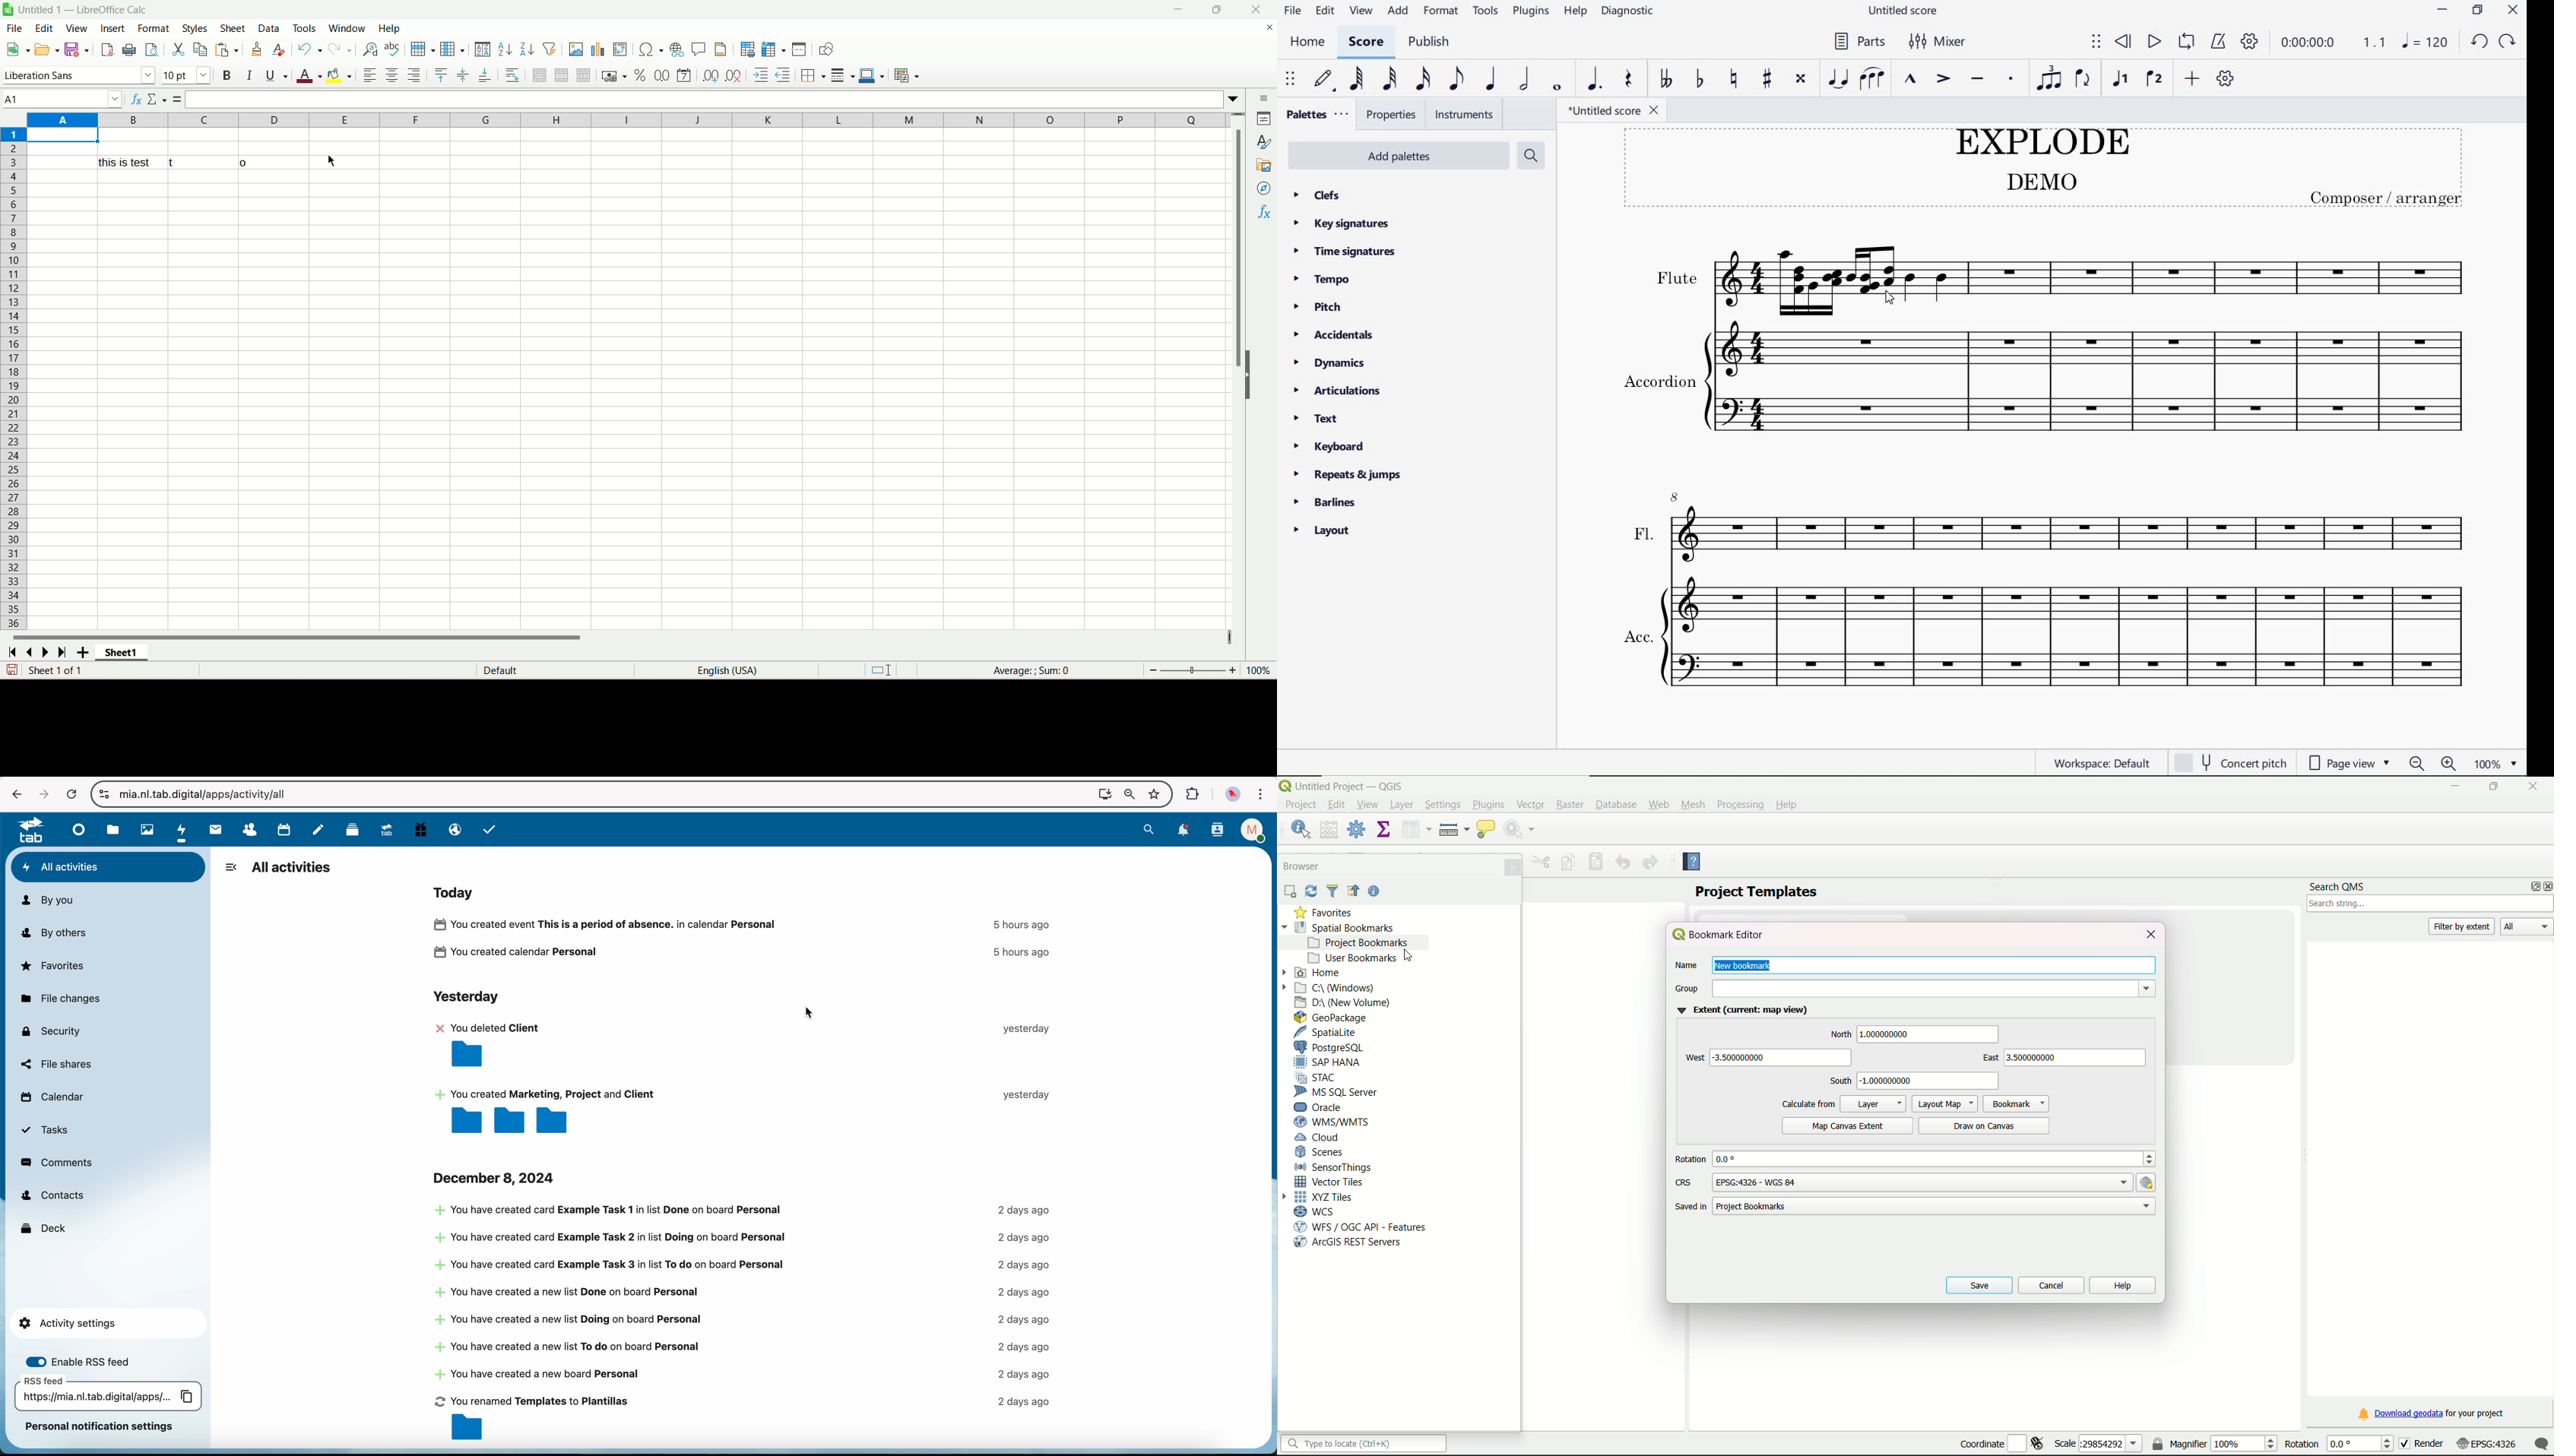 This screenshot has height=1456, width=2576. Describe the element at coordinates (1318, 1138) in the screenshot. I see `Cloud` at that location.